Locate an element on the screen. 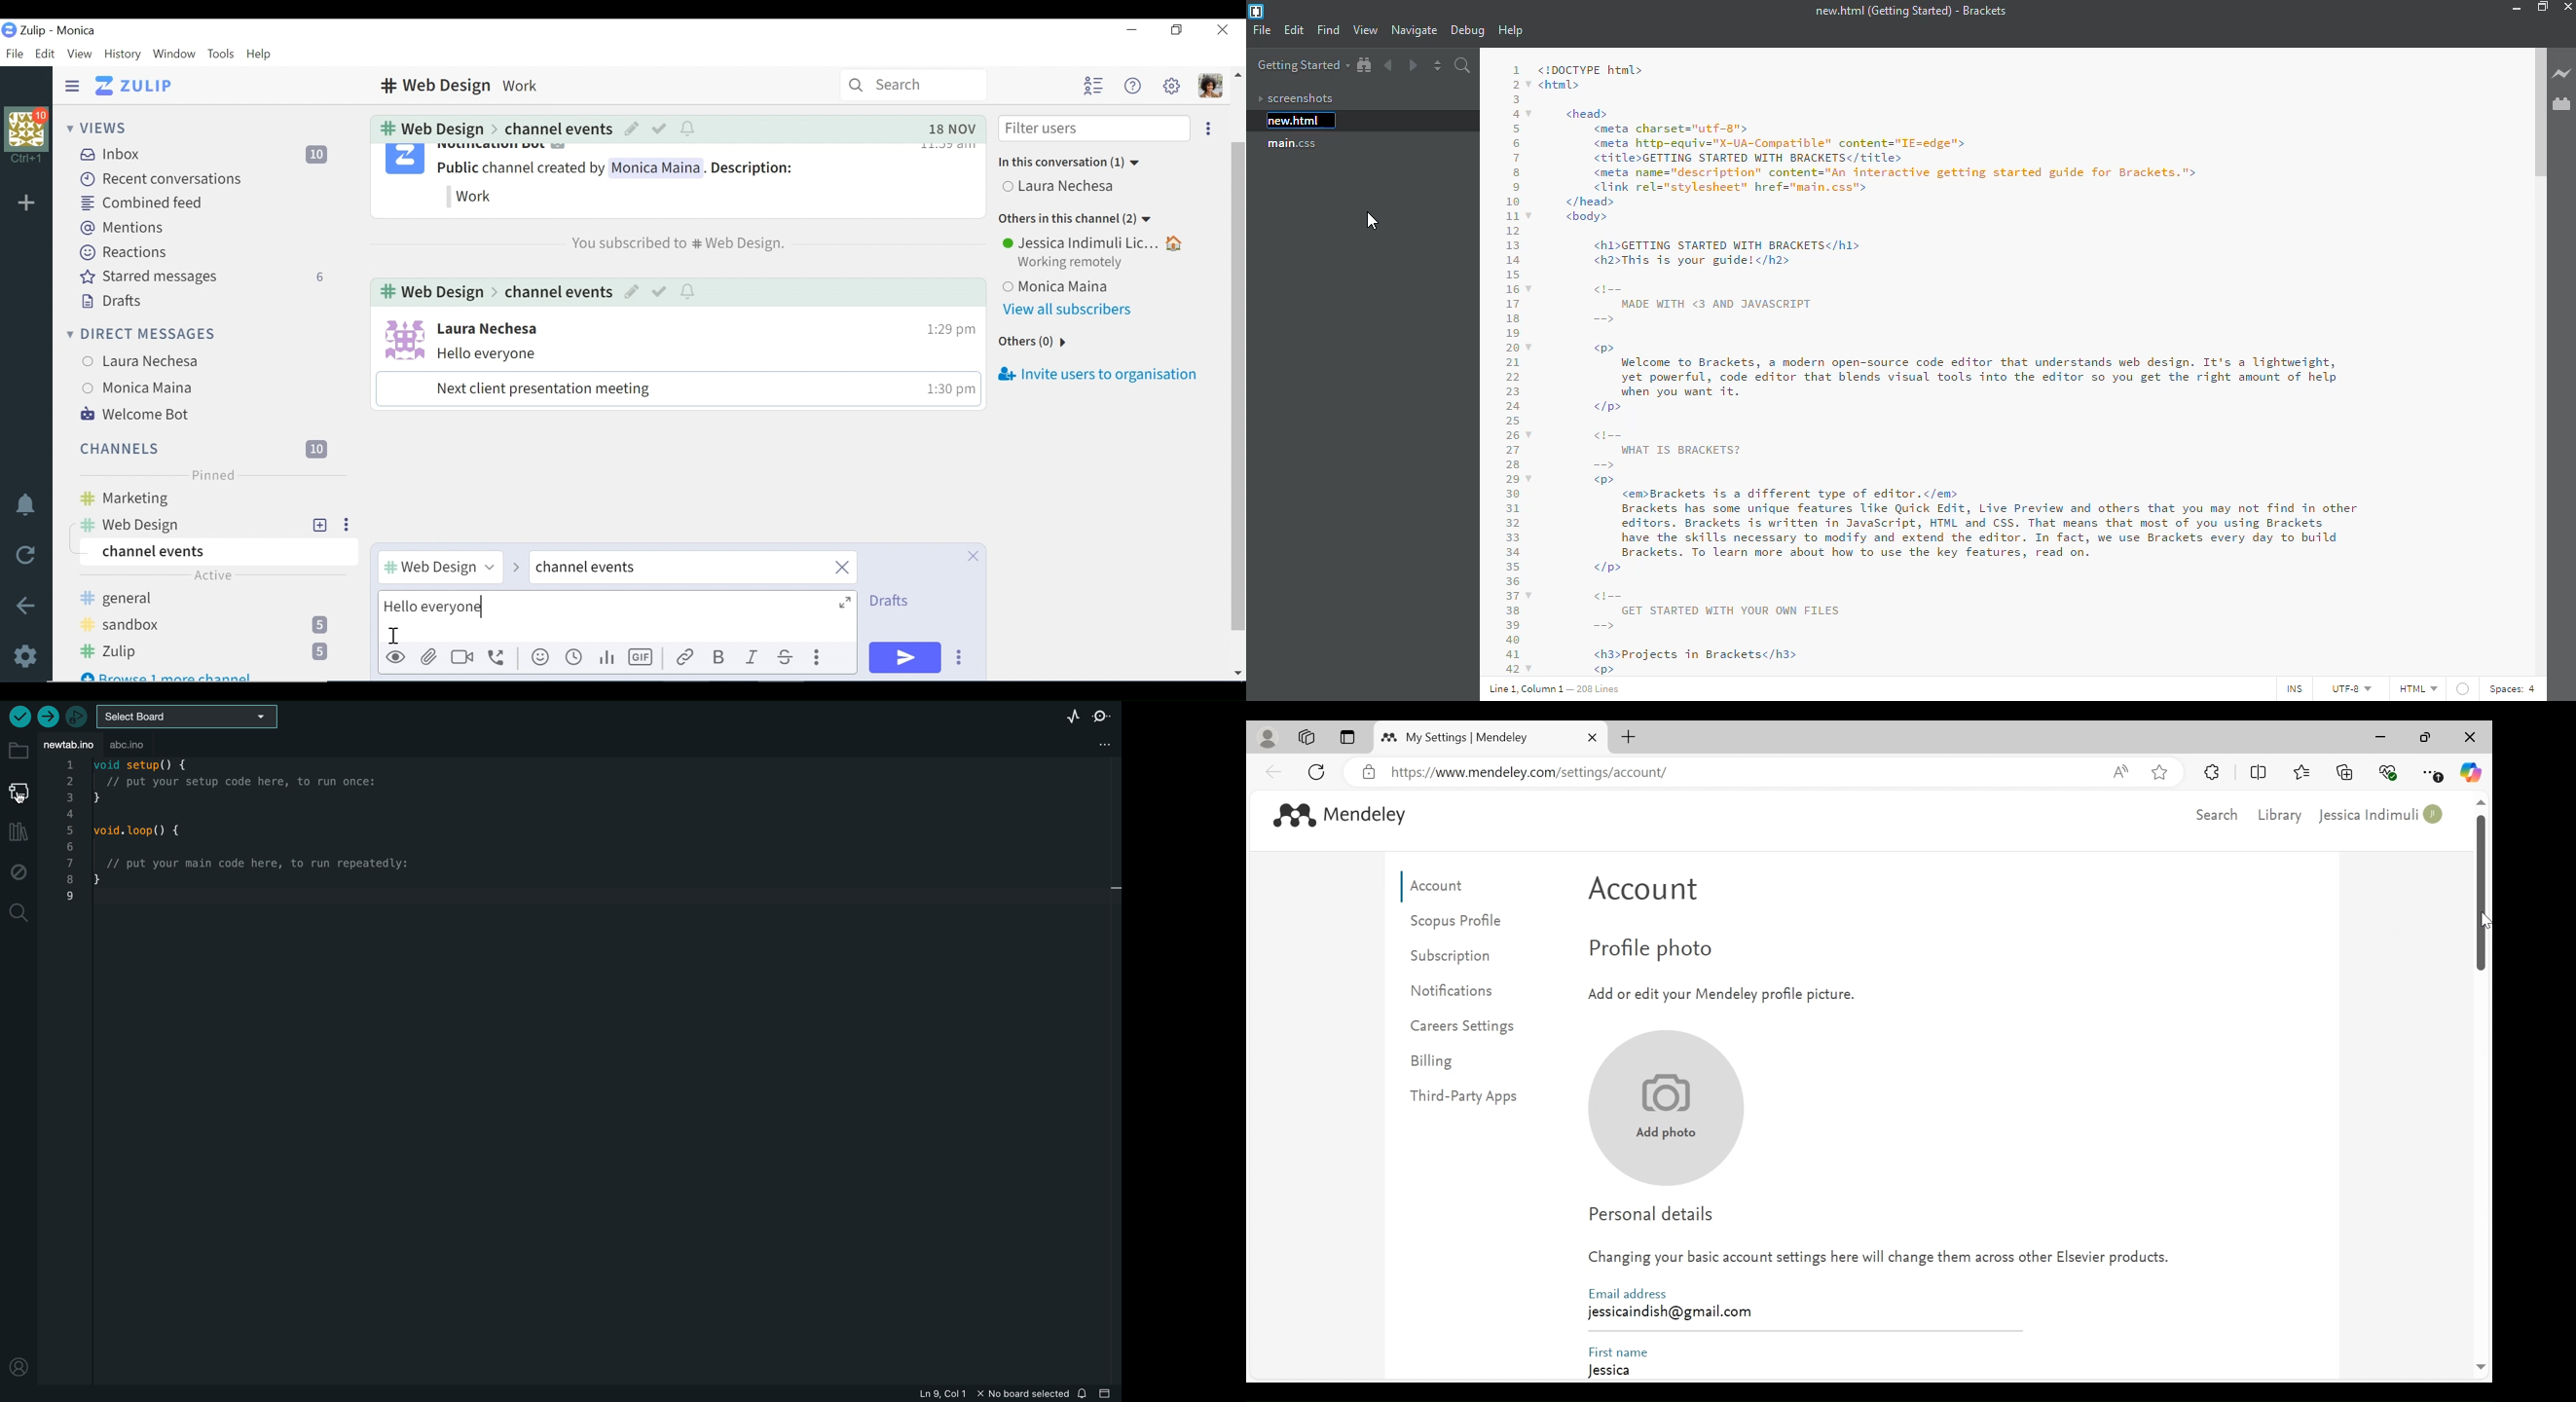 The image size is (2576, 1428). Add or edit your Mendeley Profile Photo is located at coordinates (1719, 993).